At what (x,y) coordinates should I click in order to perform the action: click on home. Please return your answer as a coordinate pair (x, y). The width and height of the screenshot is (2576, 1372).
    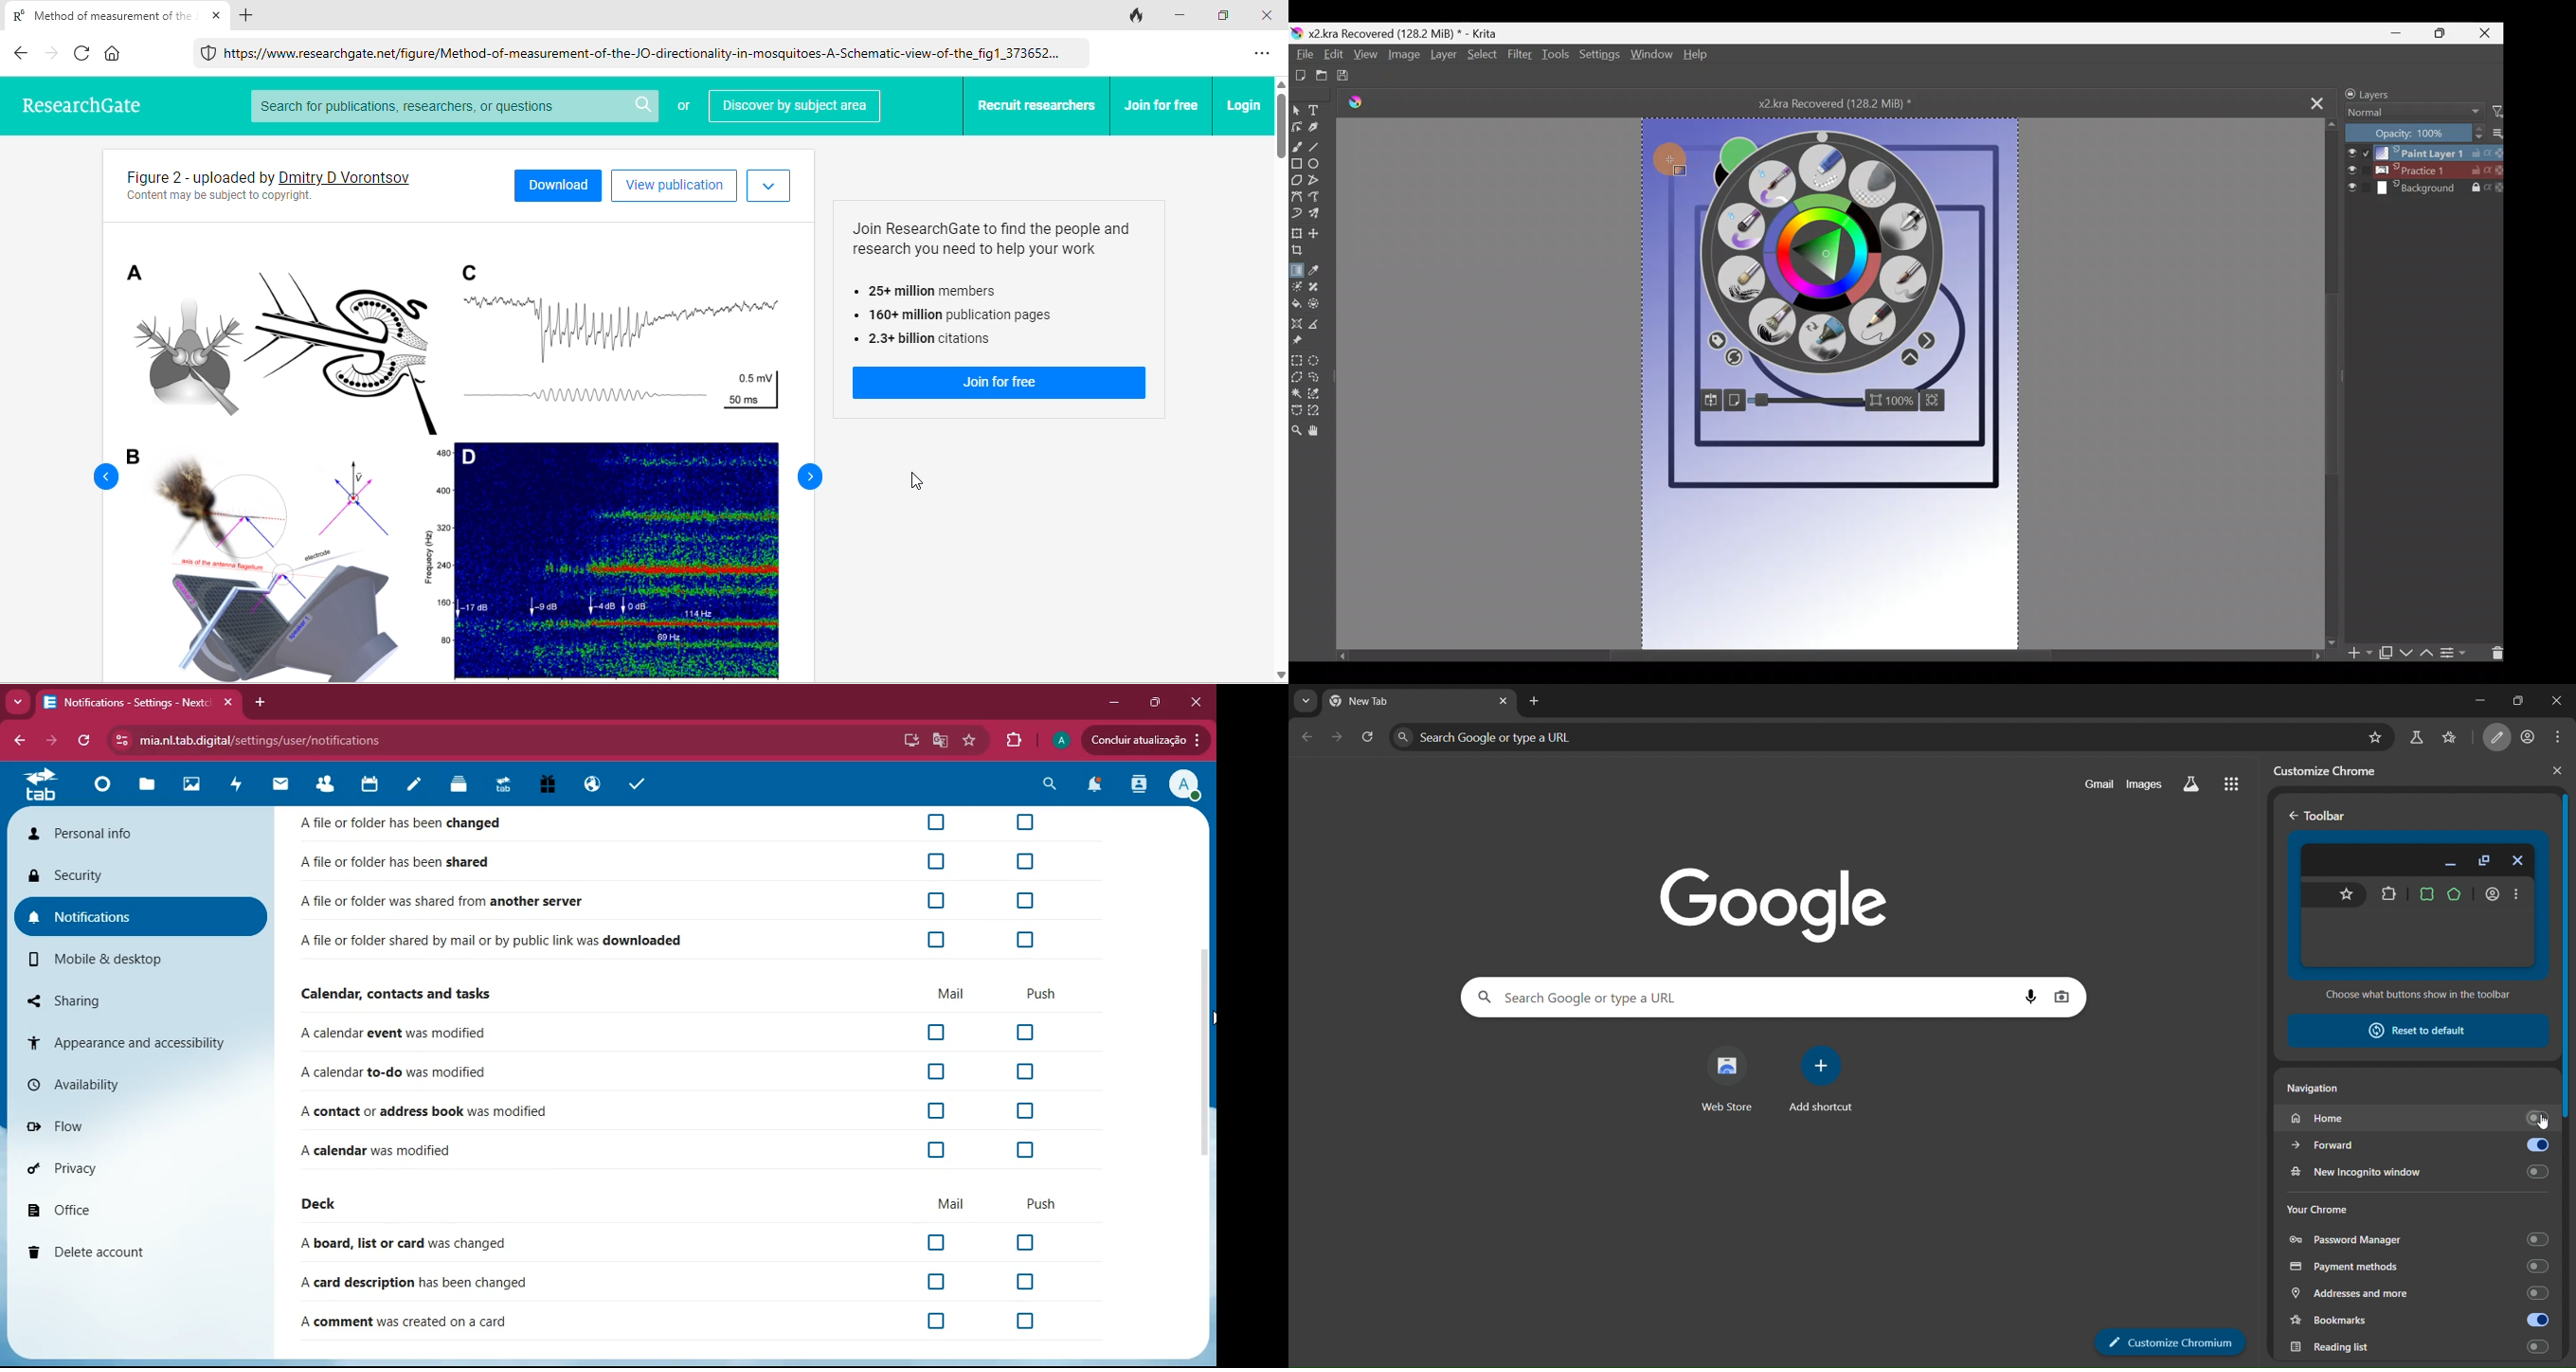
    Looking at the image, I should click on (117, 56).